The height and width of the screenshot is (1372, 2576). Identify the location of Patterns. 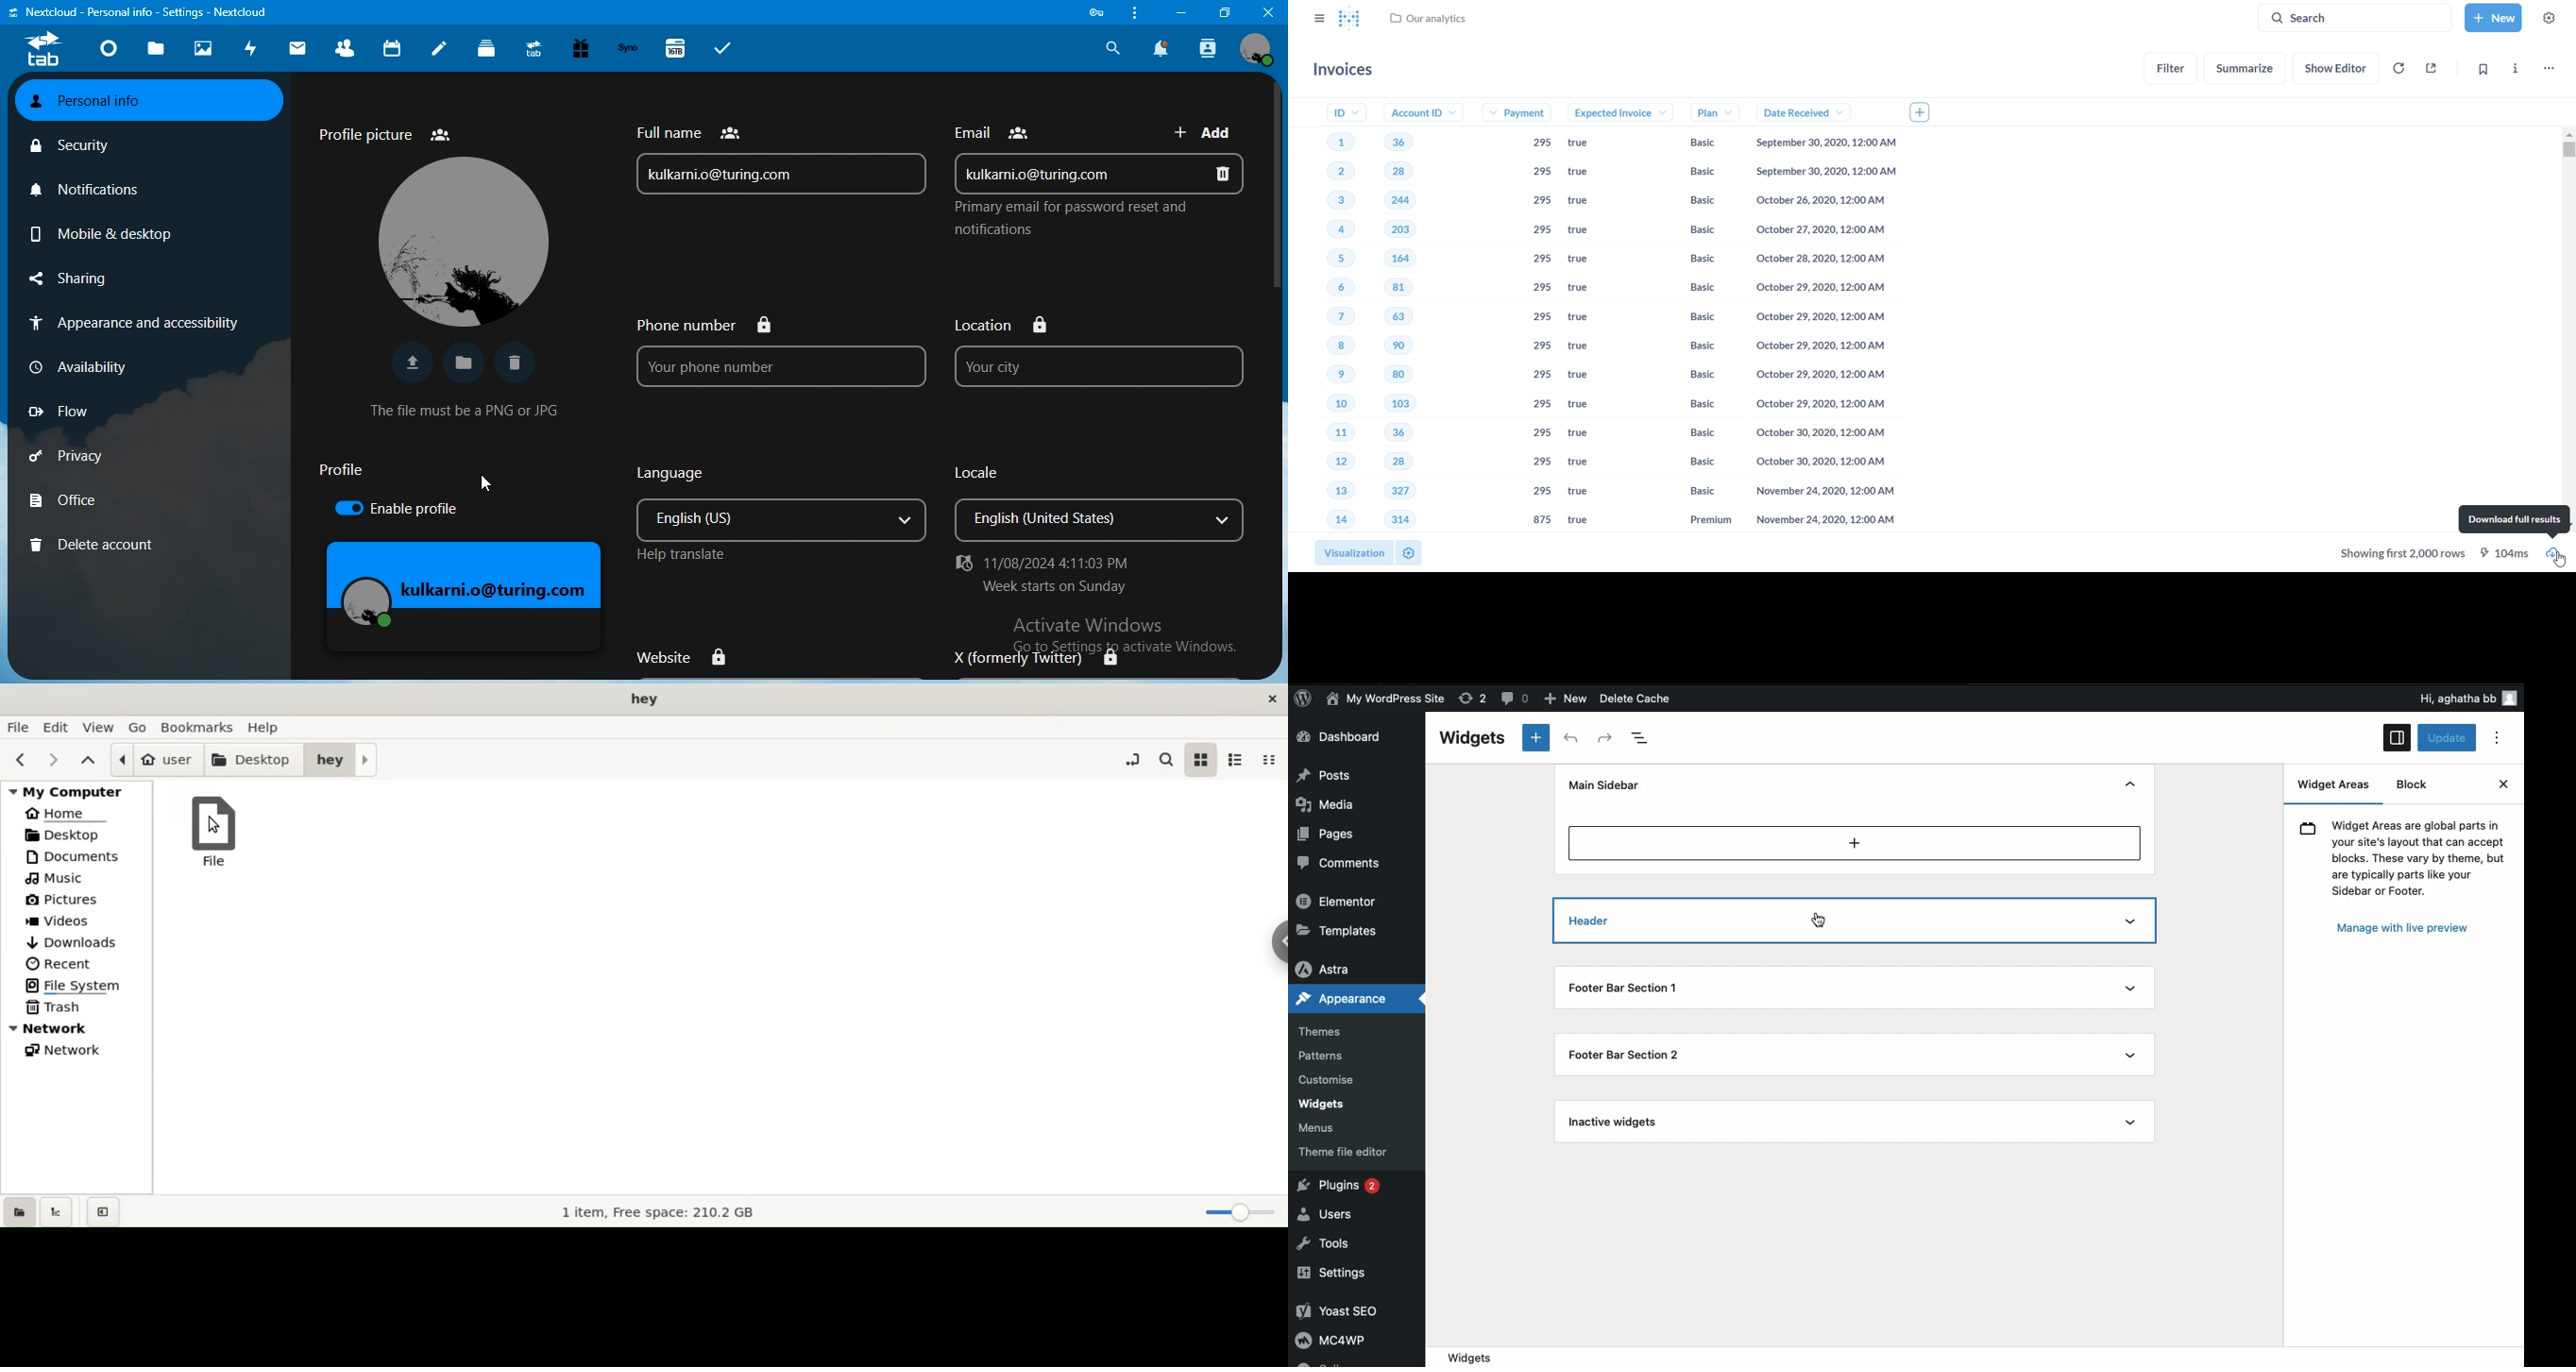
(1326, 1056).